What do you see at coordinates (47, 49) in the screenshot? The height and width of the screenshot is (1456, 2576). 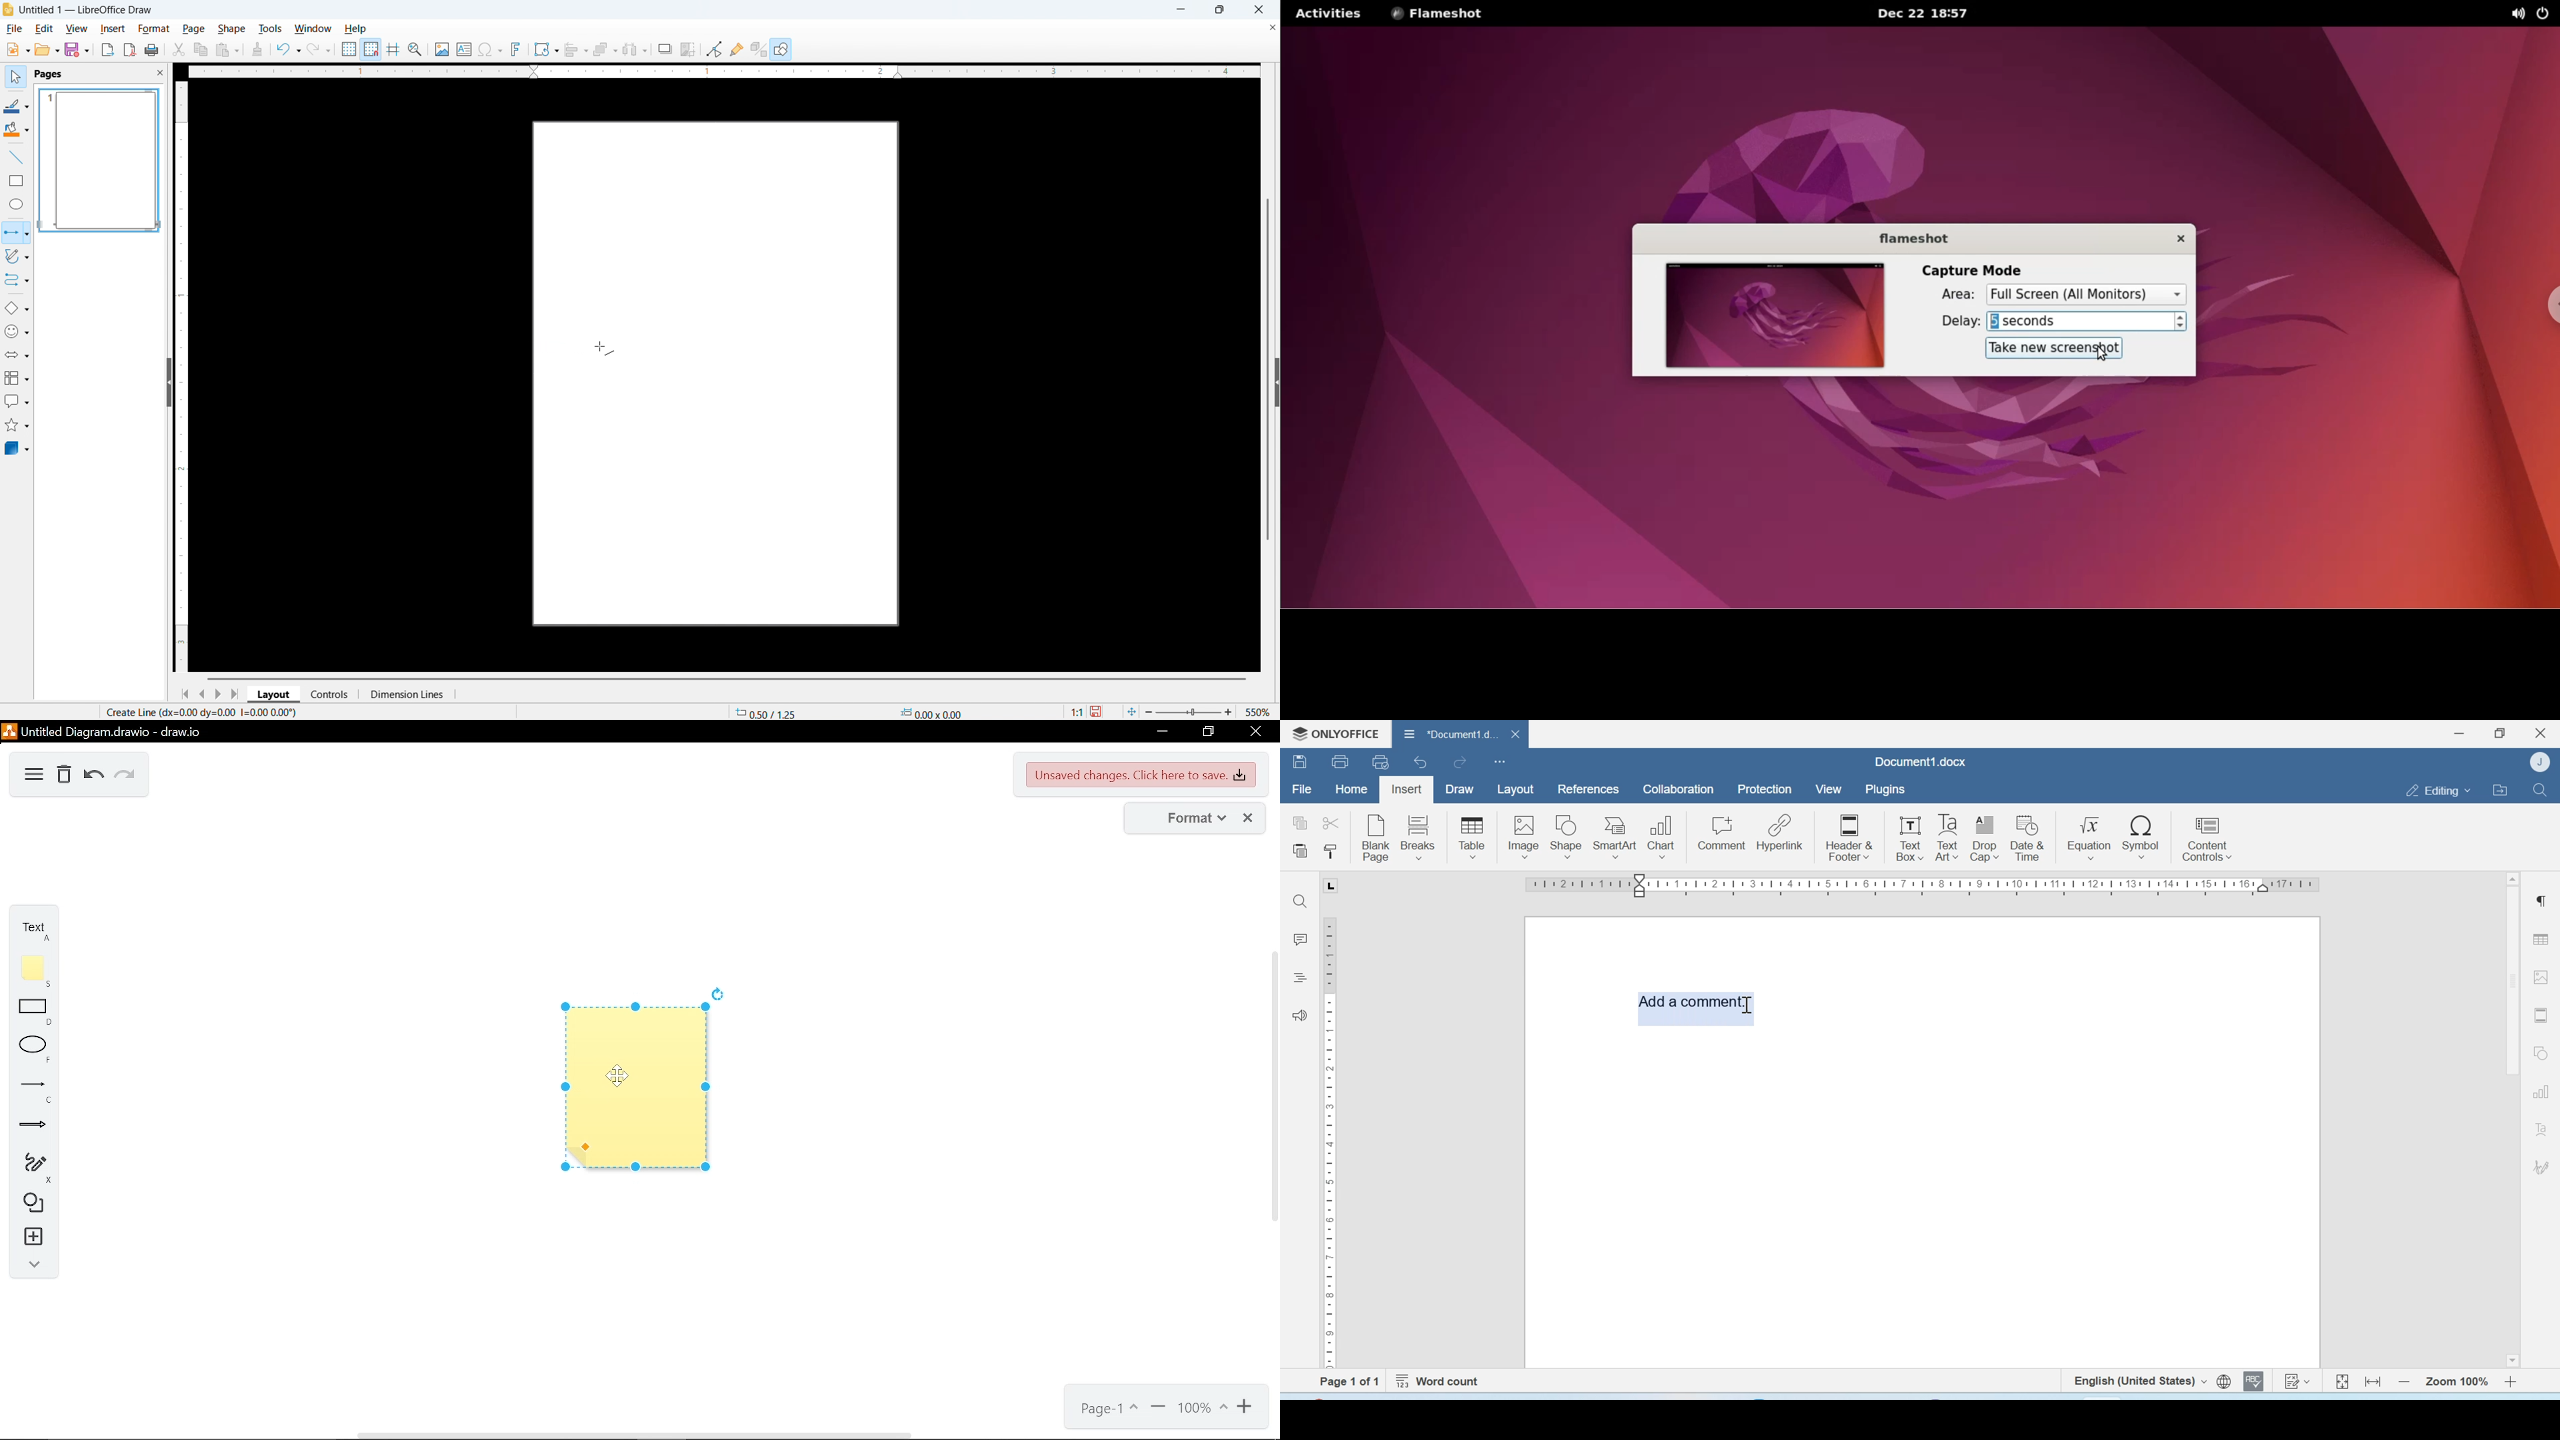 I see `open ` at bounding box center [47, 49].